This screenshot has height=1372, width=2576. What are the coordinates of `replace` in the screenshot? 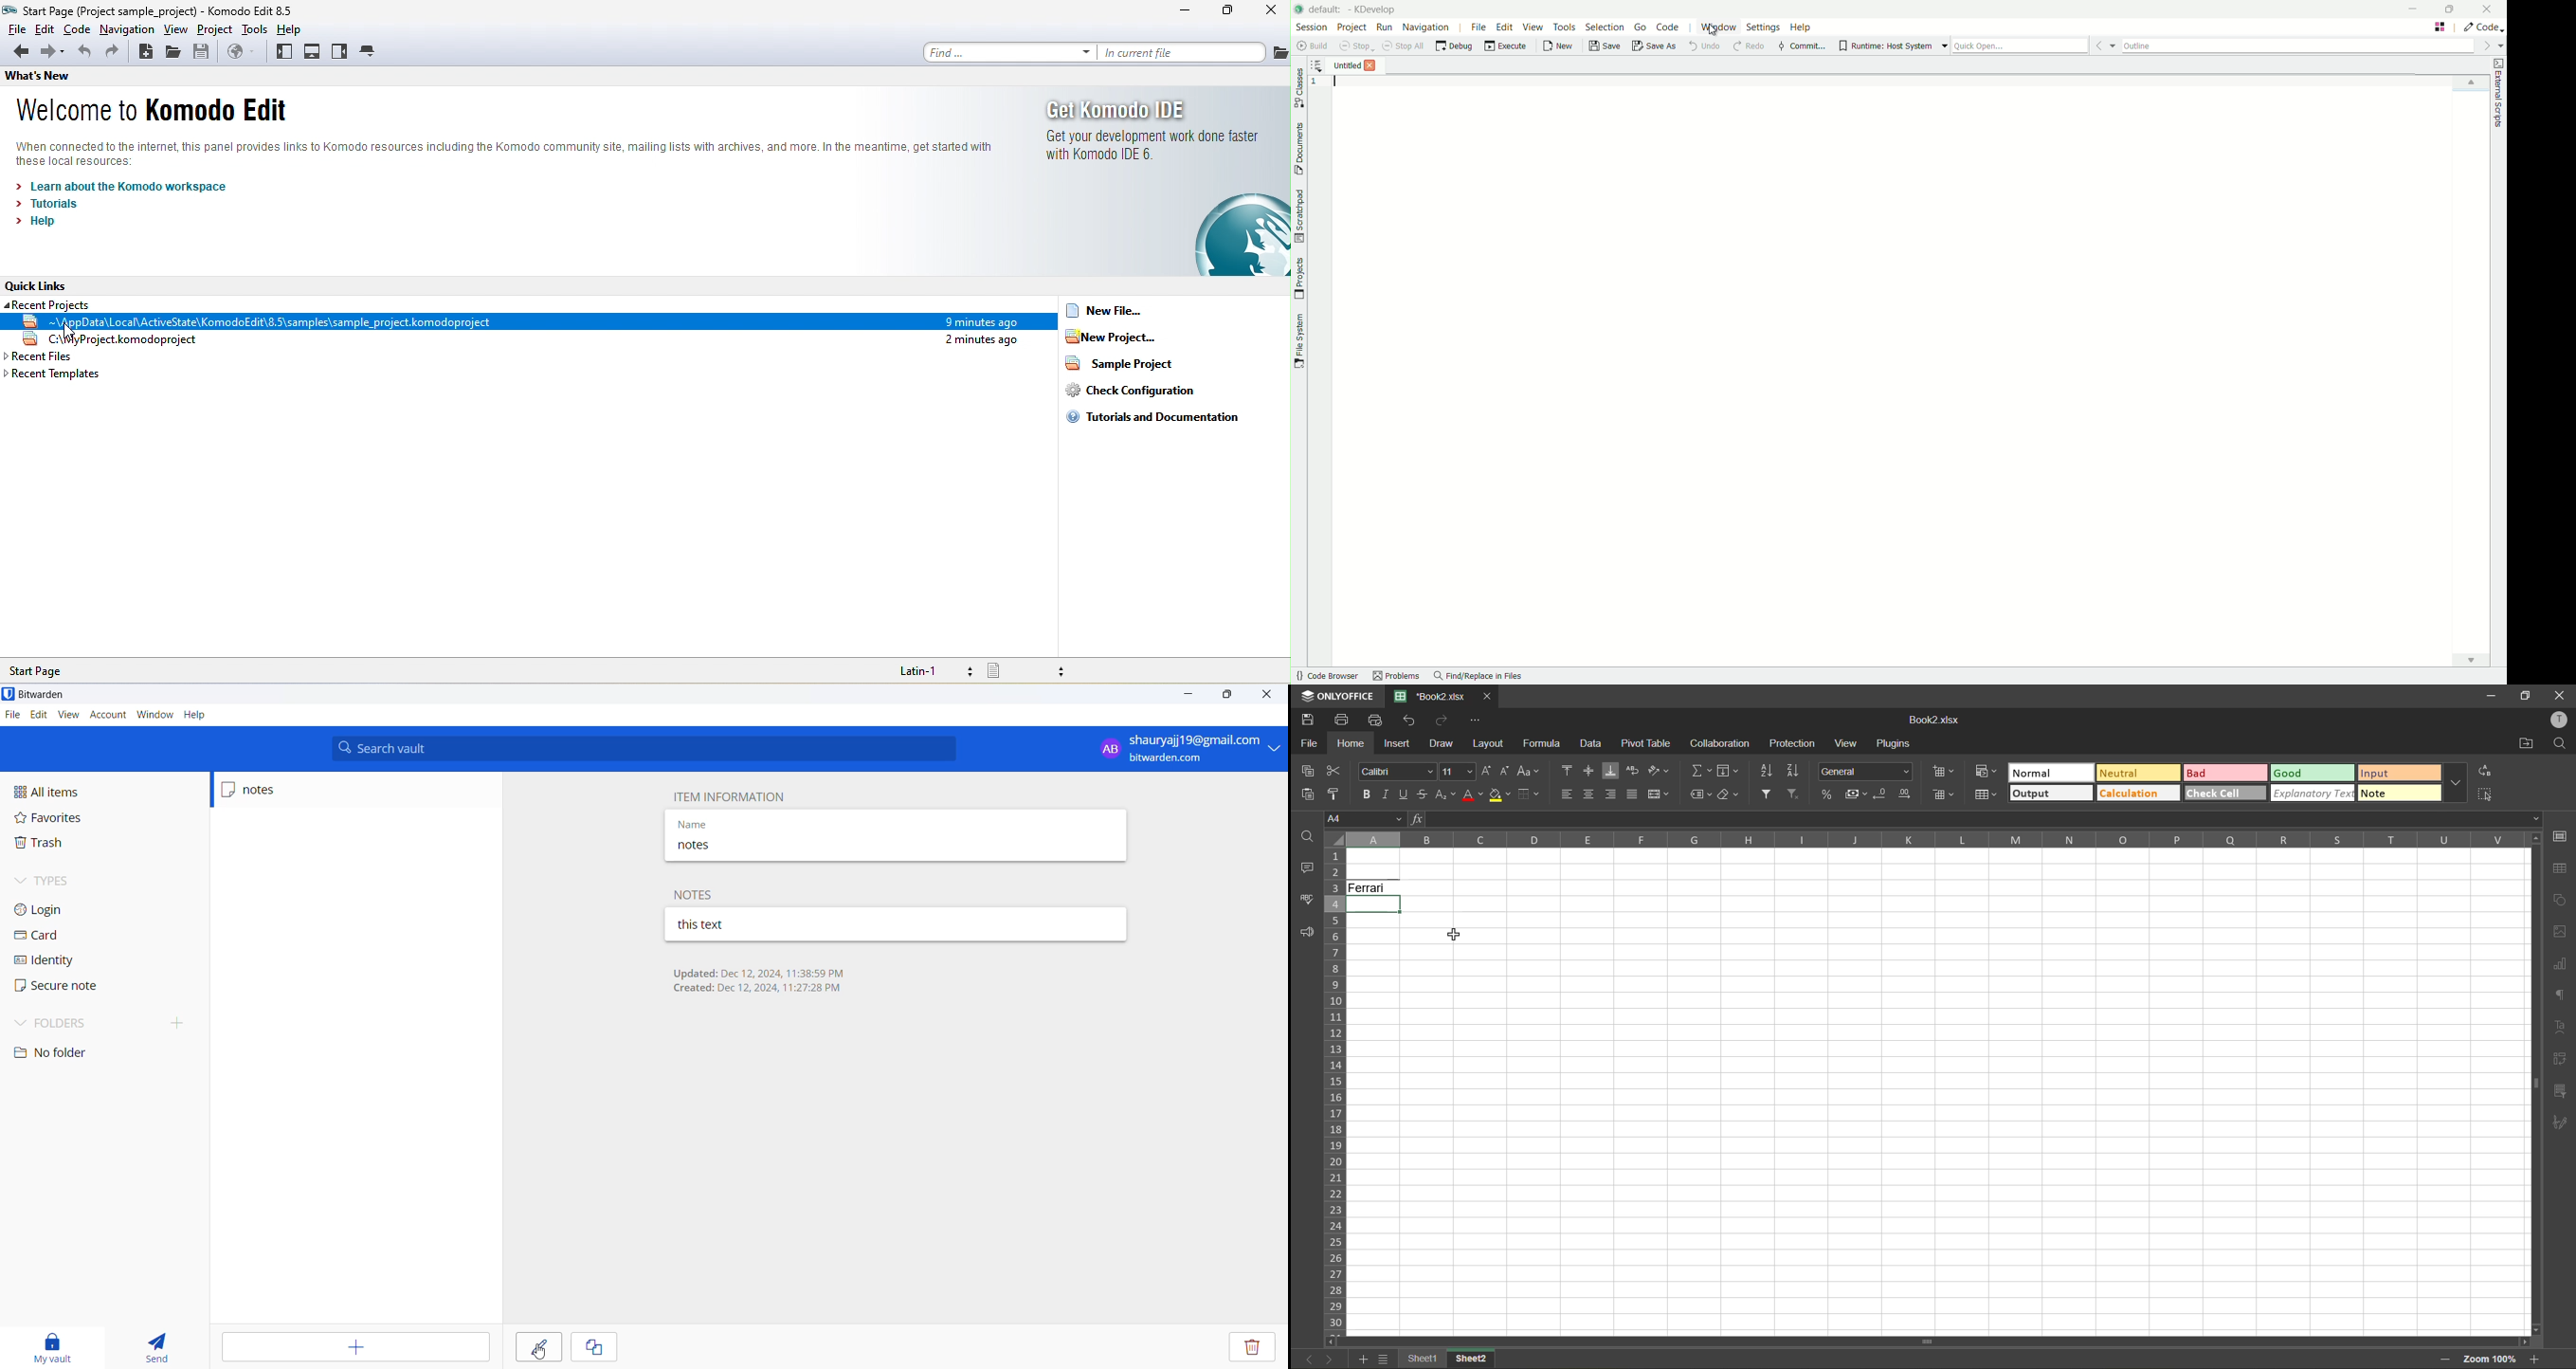 It's located at (2485, 772).